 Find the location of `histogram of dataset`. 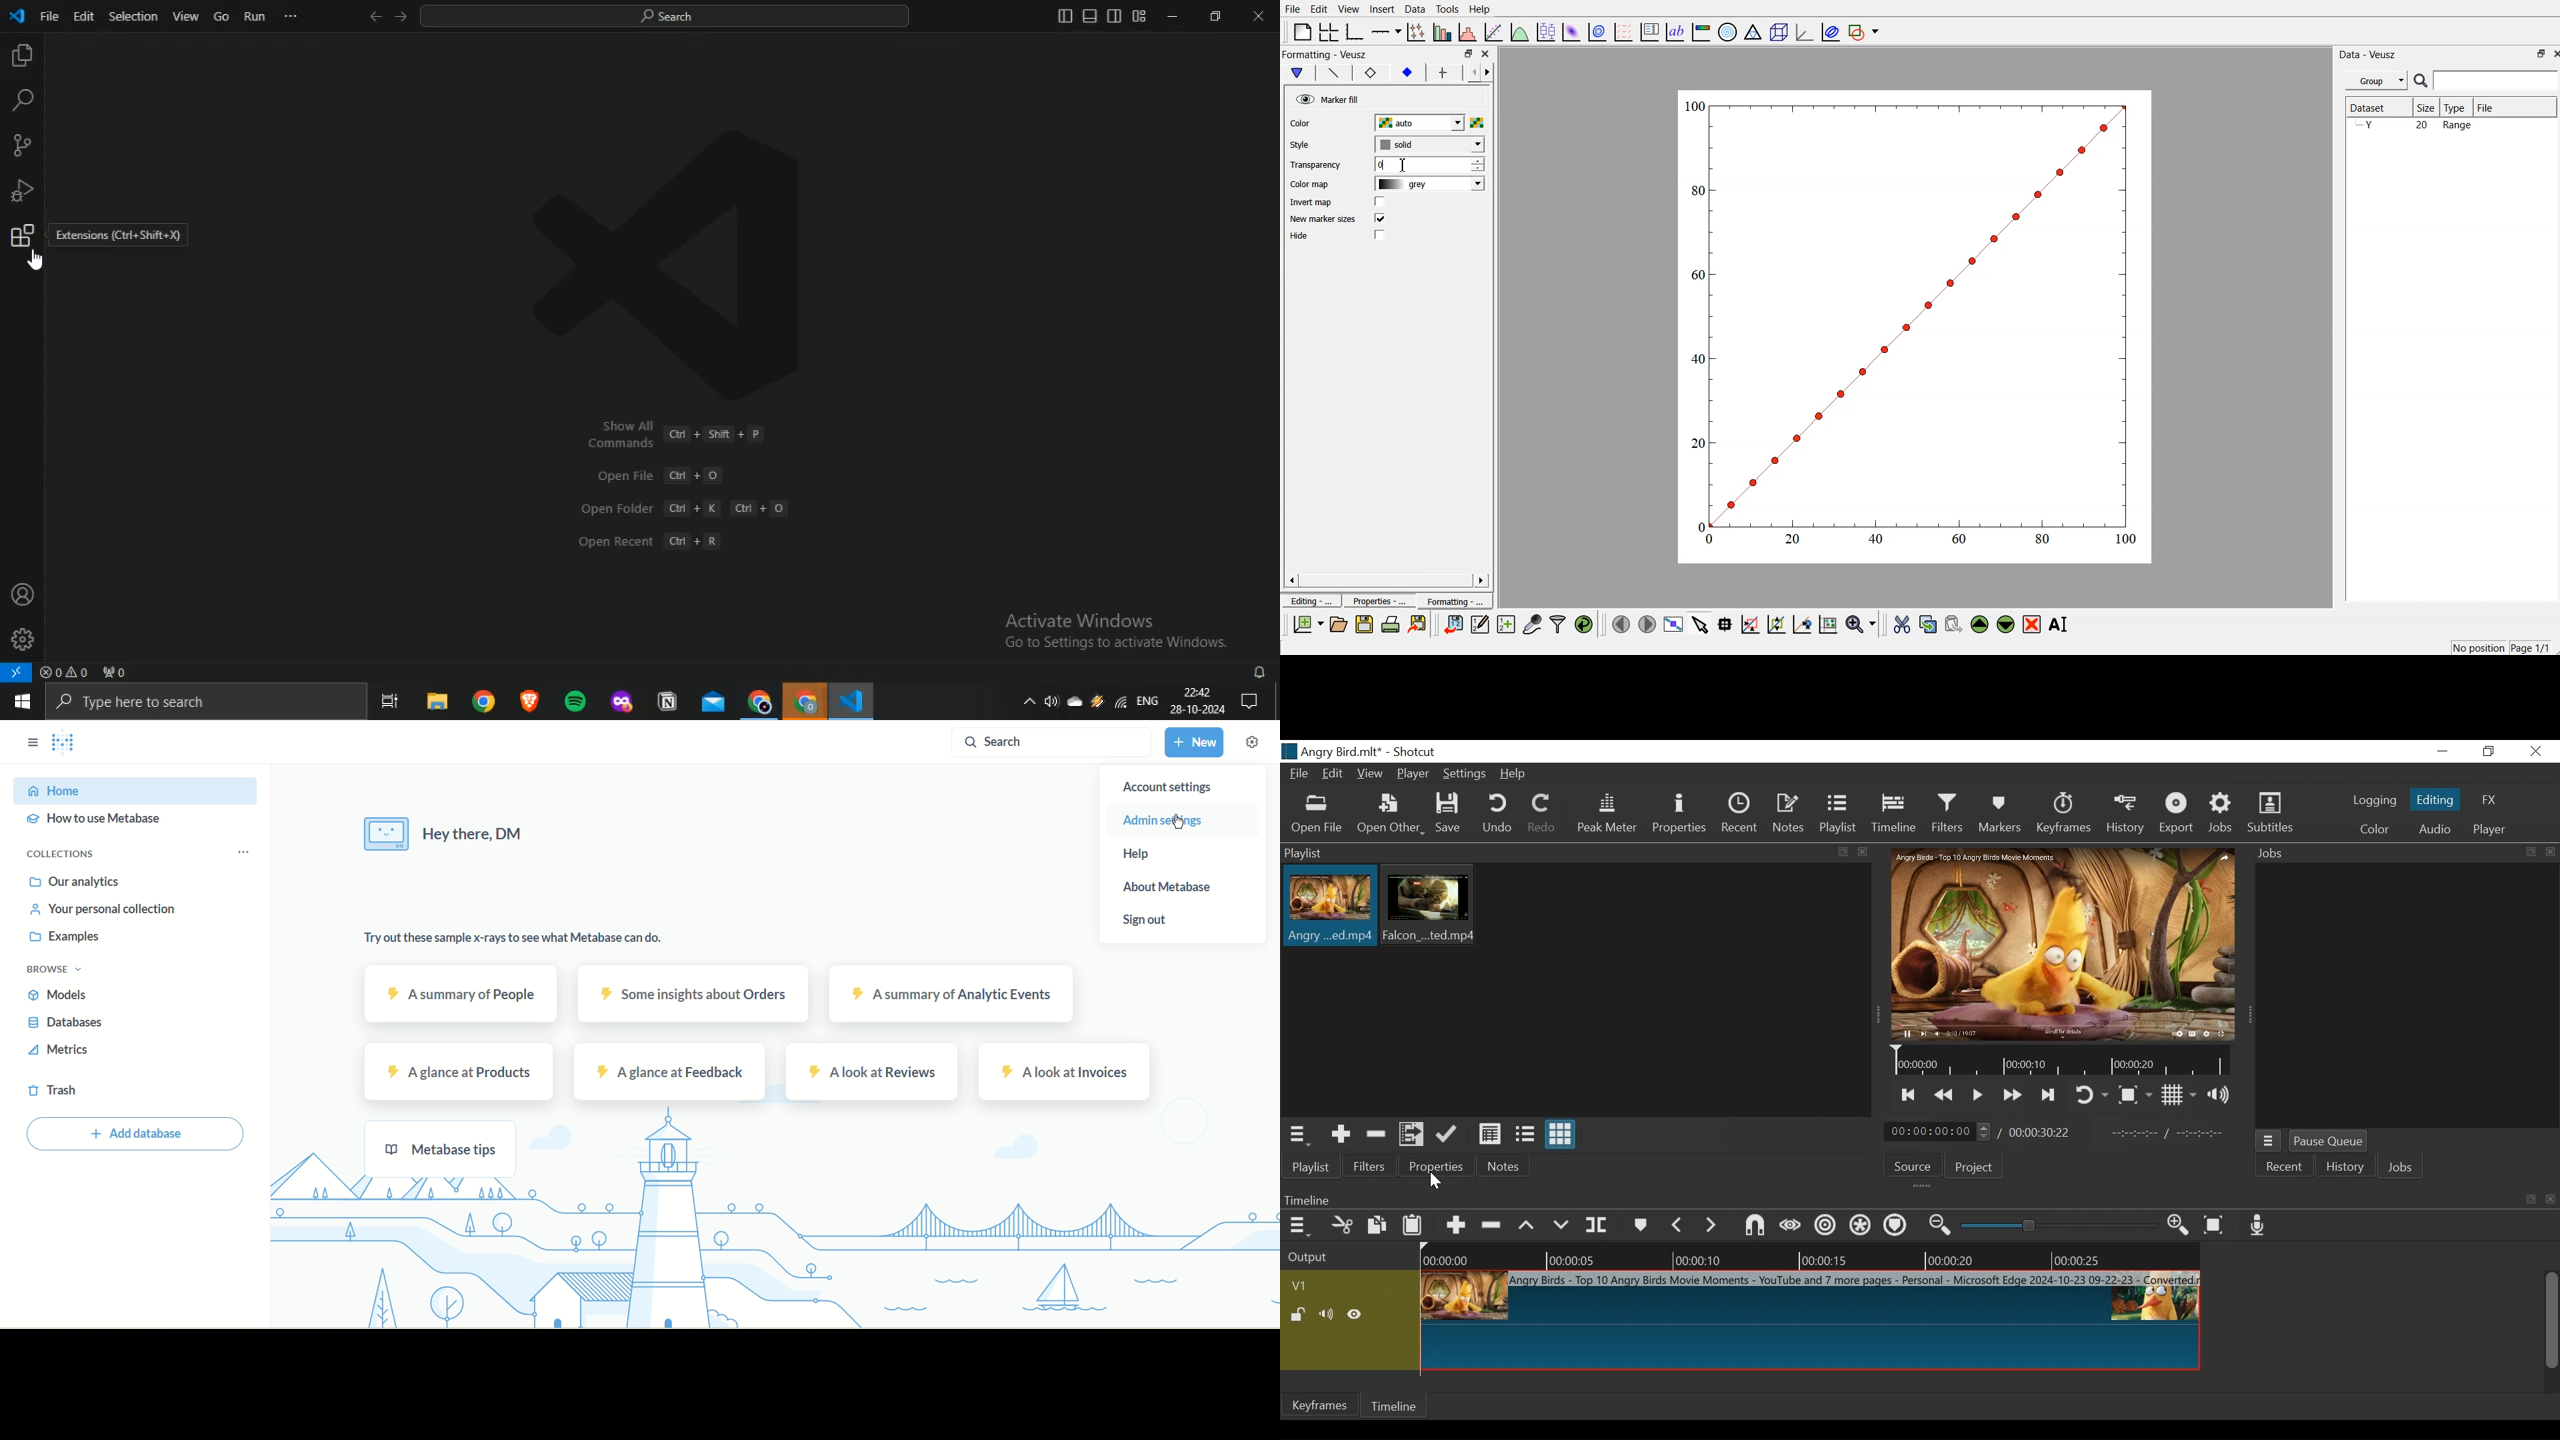

histogram of dataset is located at coordinates (1469, 32).